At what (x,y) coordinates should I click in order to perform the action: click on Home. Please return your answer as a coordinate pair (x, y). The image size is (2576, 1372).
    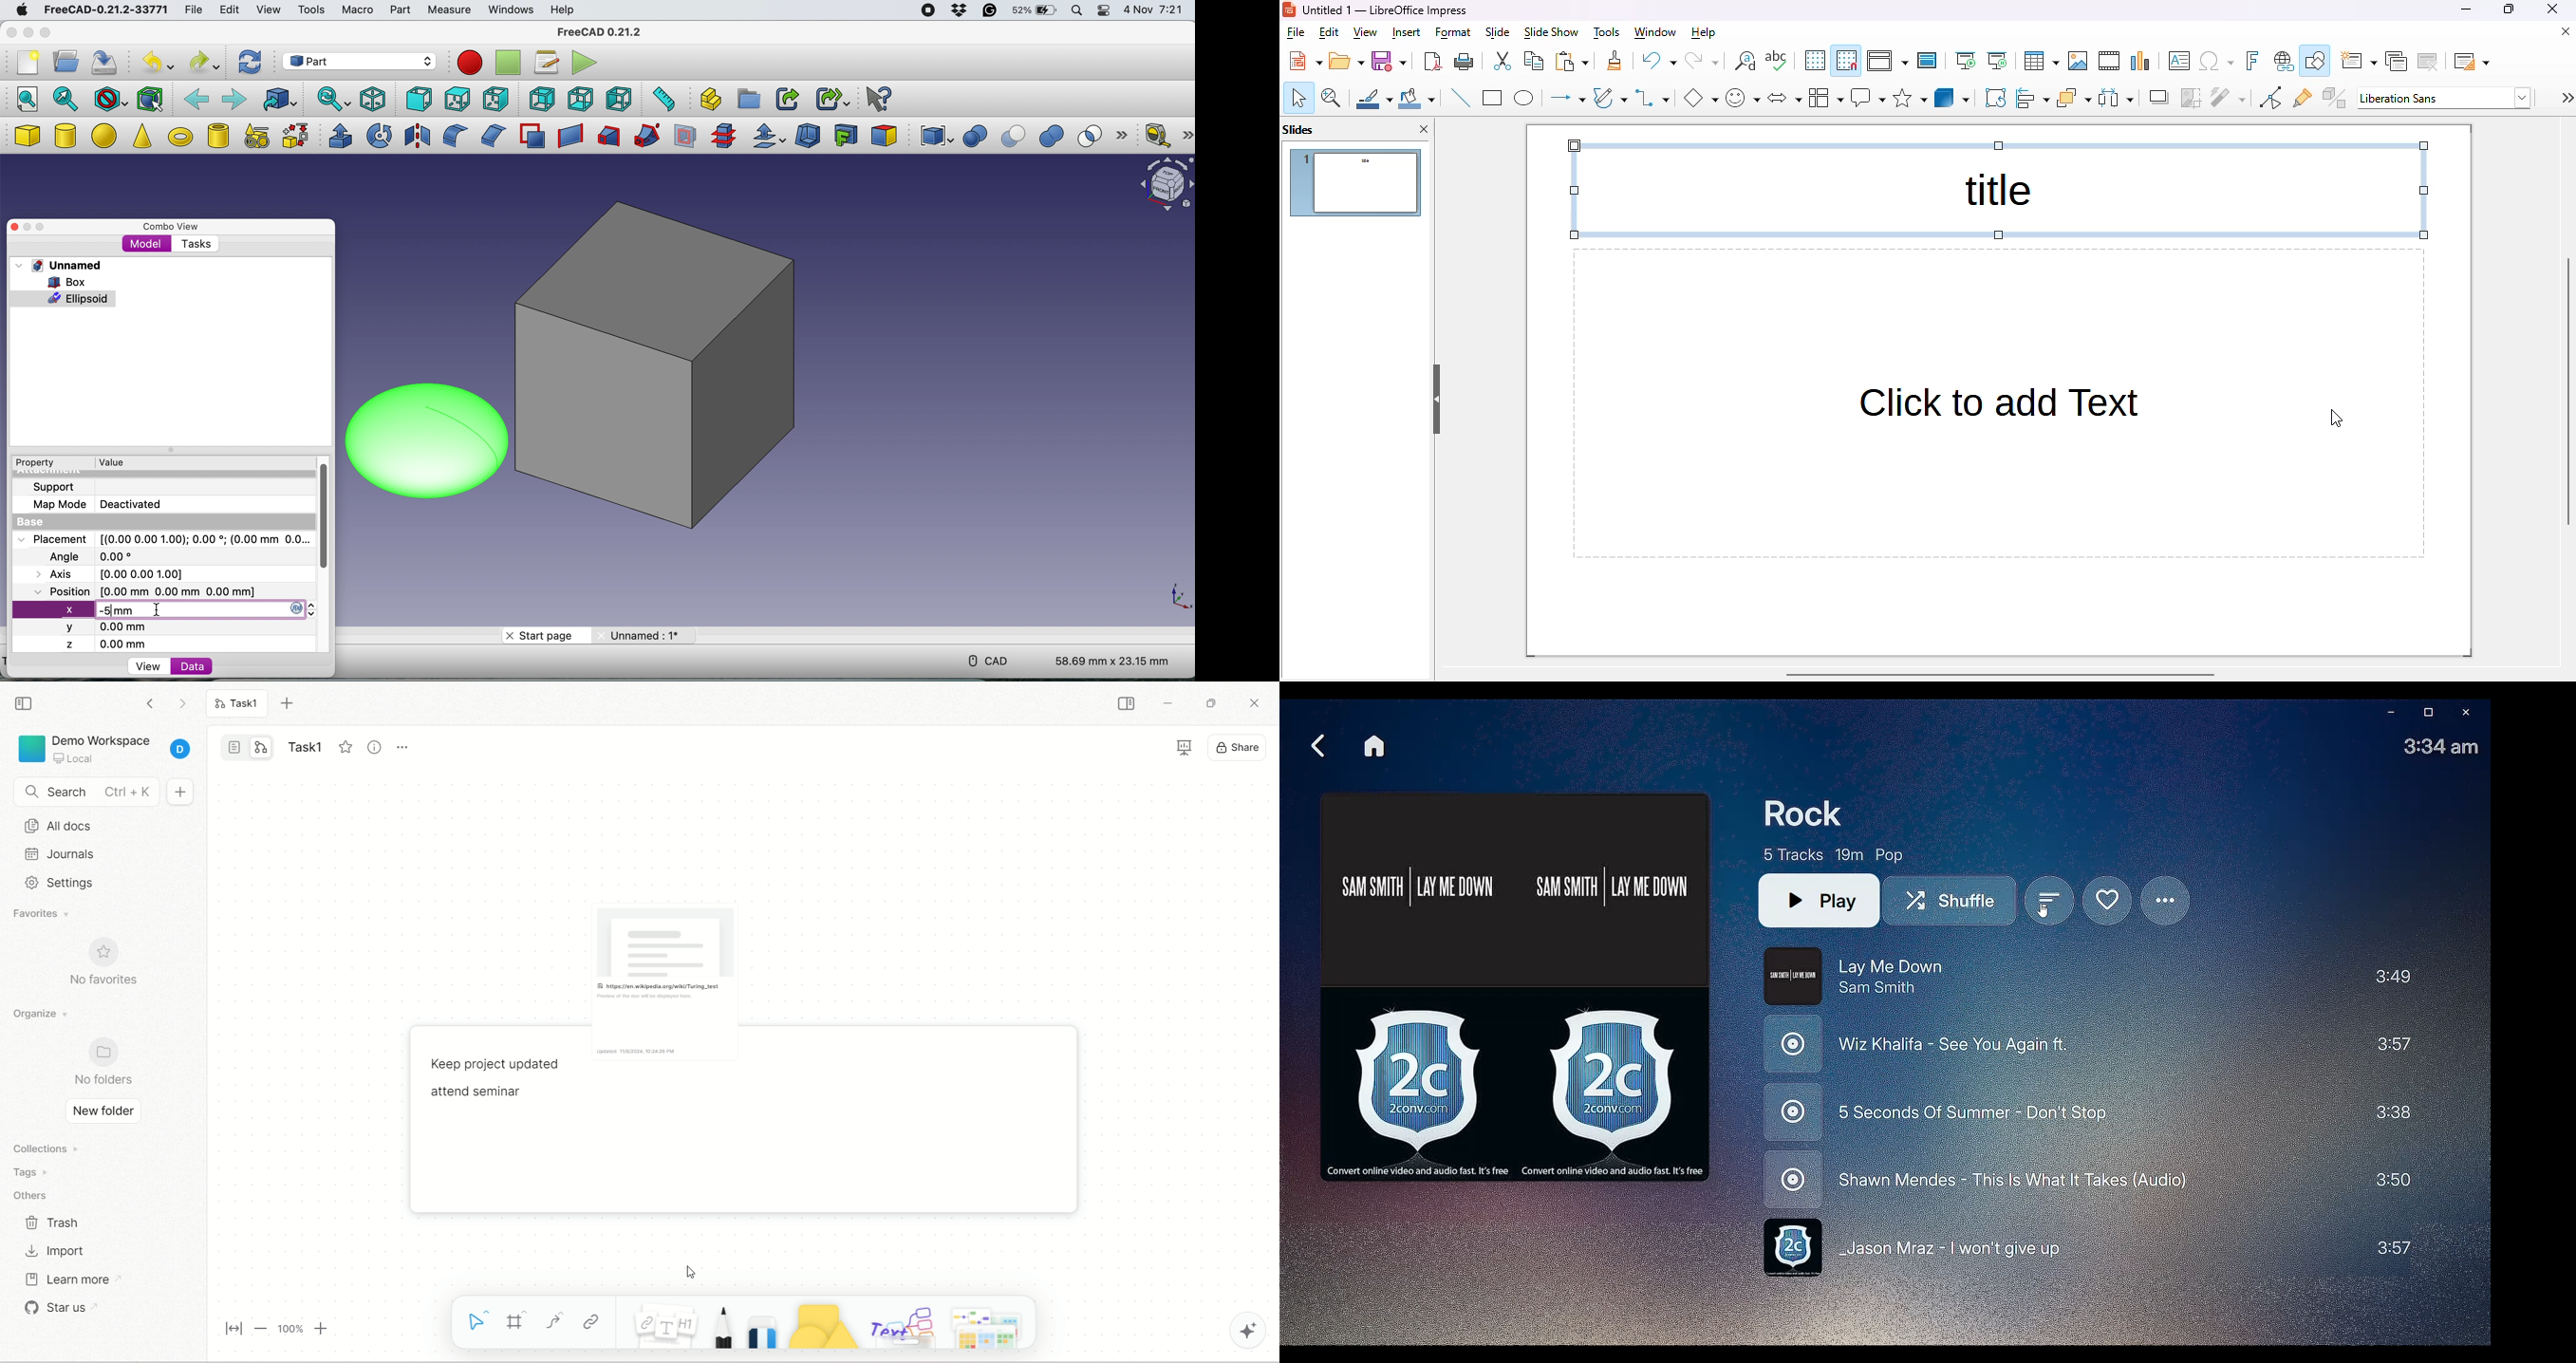
    Looking at the image, I should click on (1375, 746).